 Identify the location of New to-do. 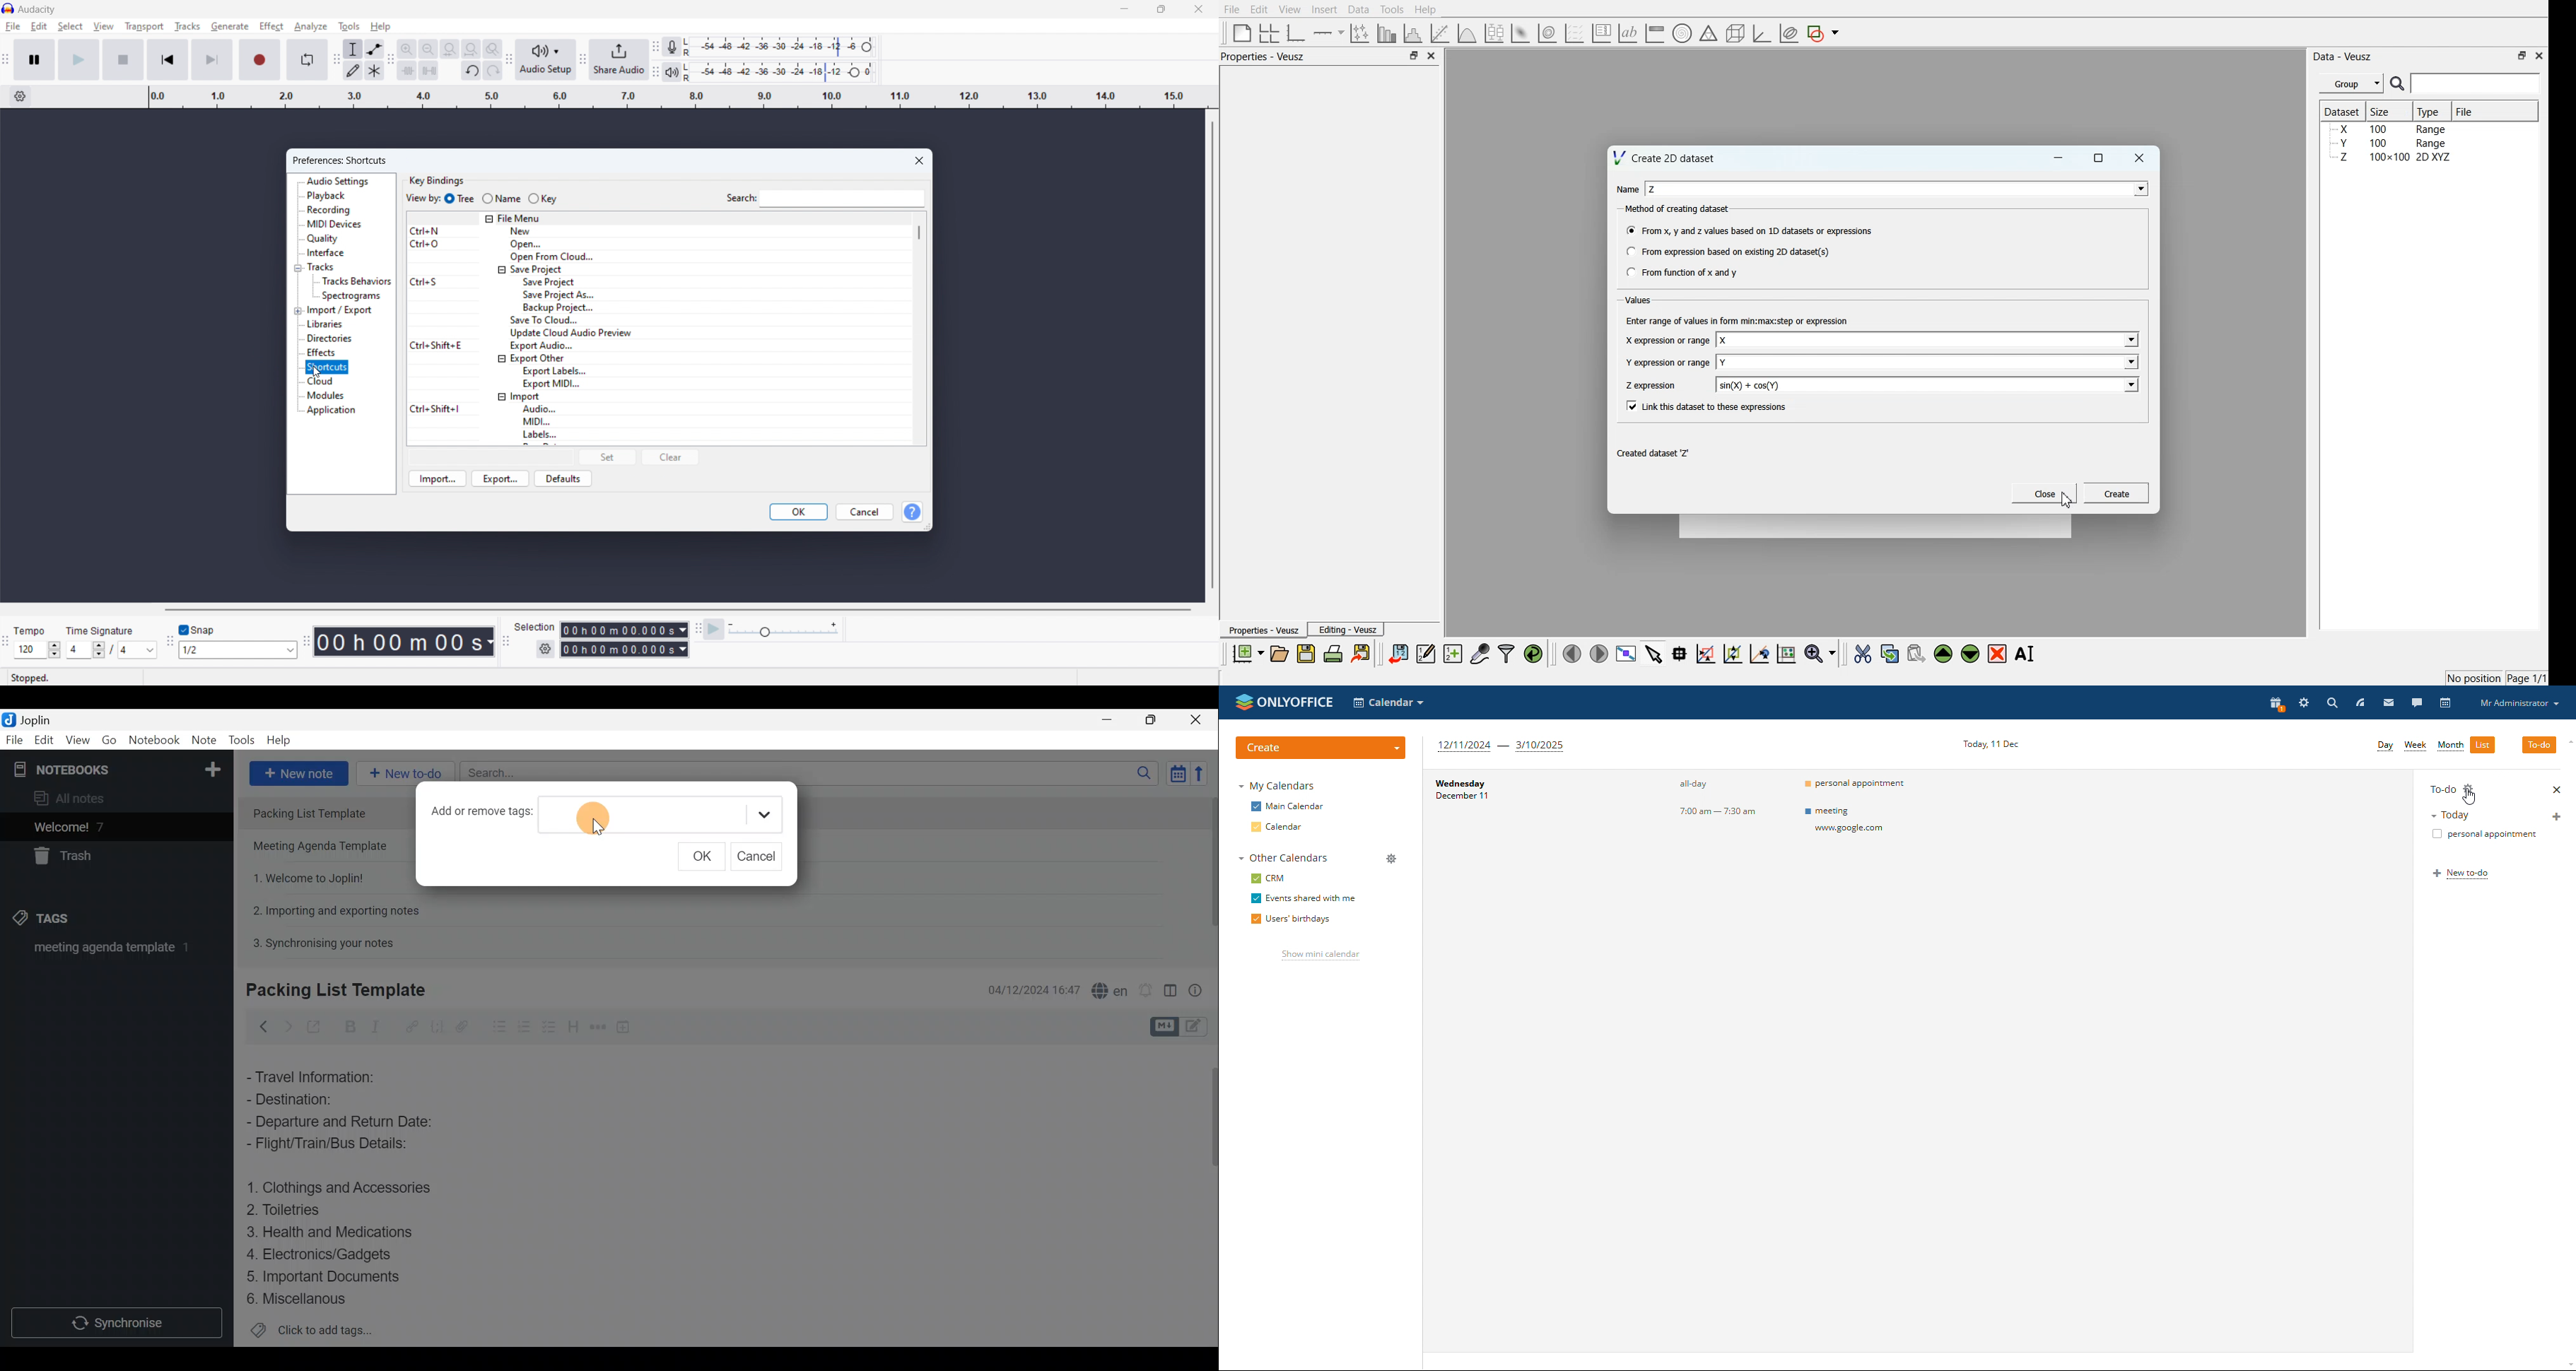
(406, 774).